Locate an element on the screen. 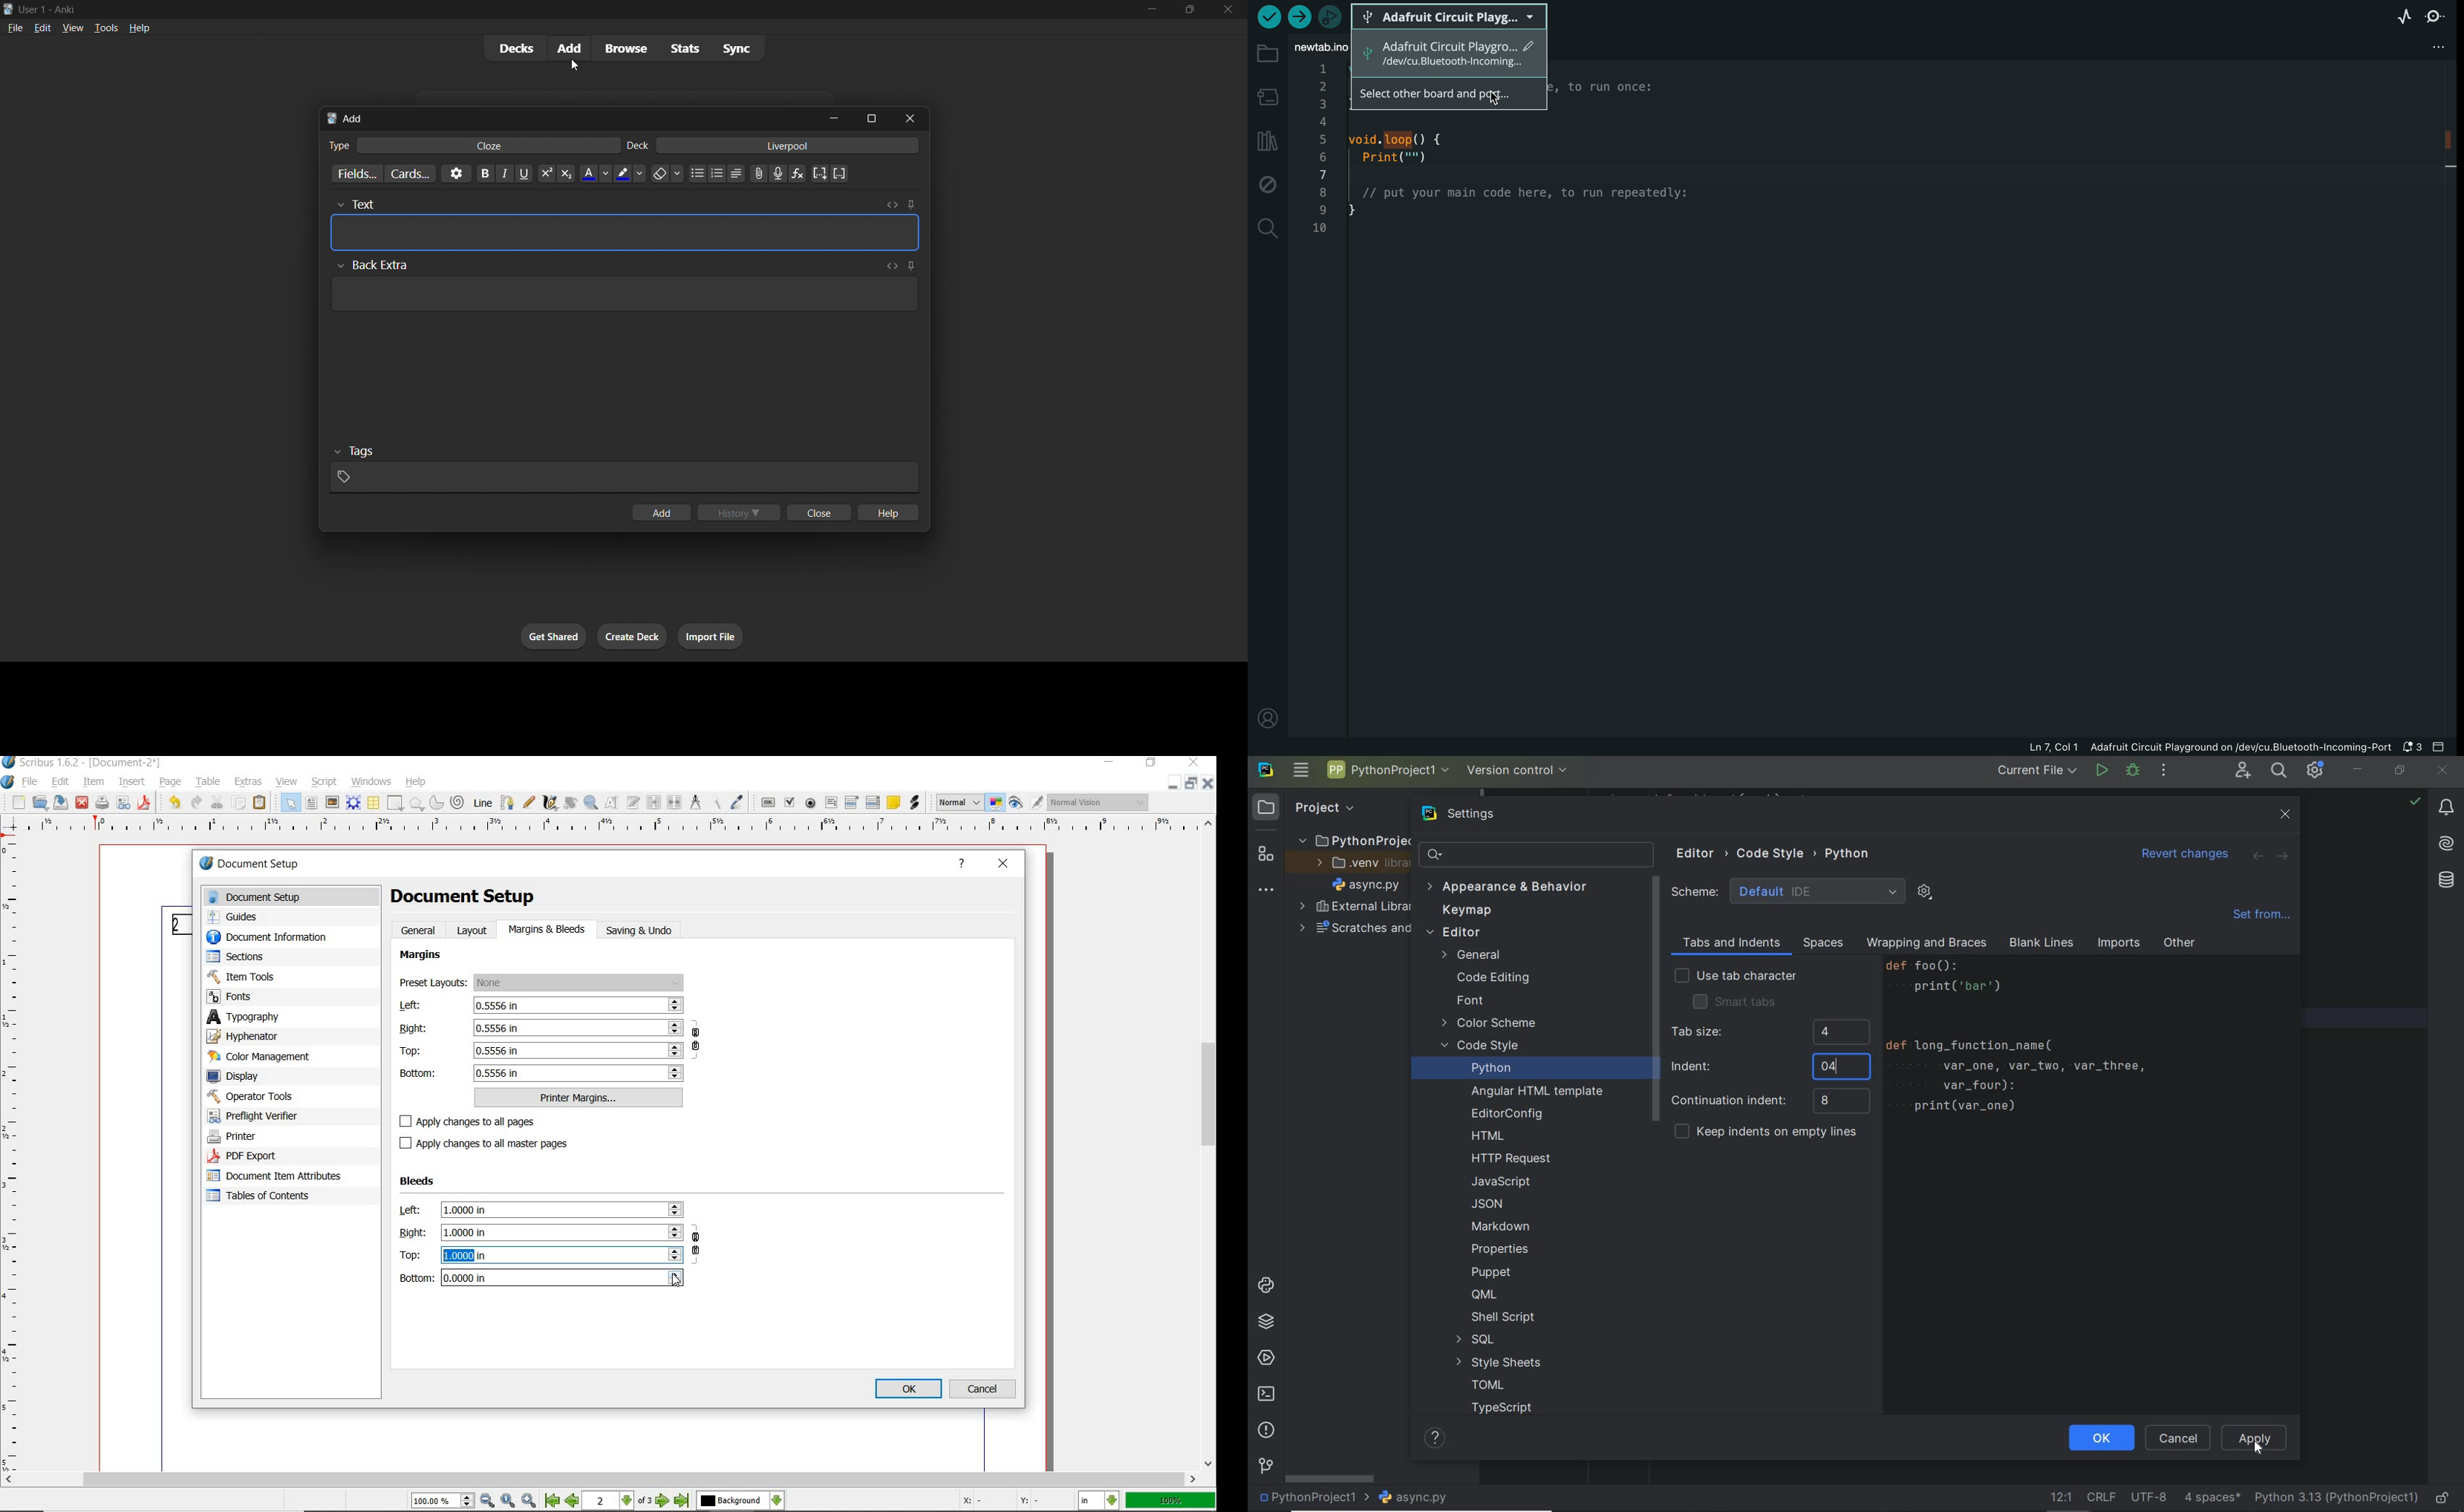 This screenshot has height=1512, width=2464. scroll bar is located at coordinates (600, 1481).